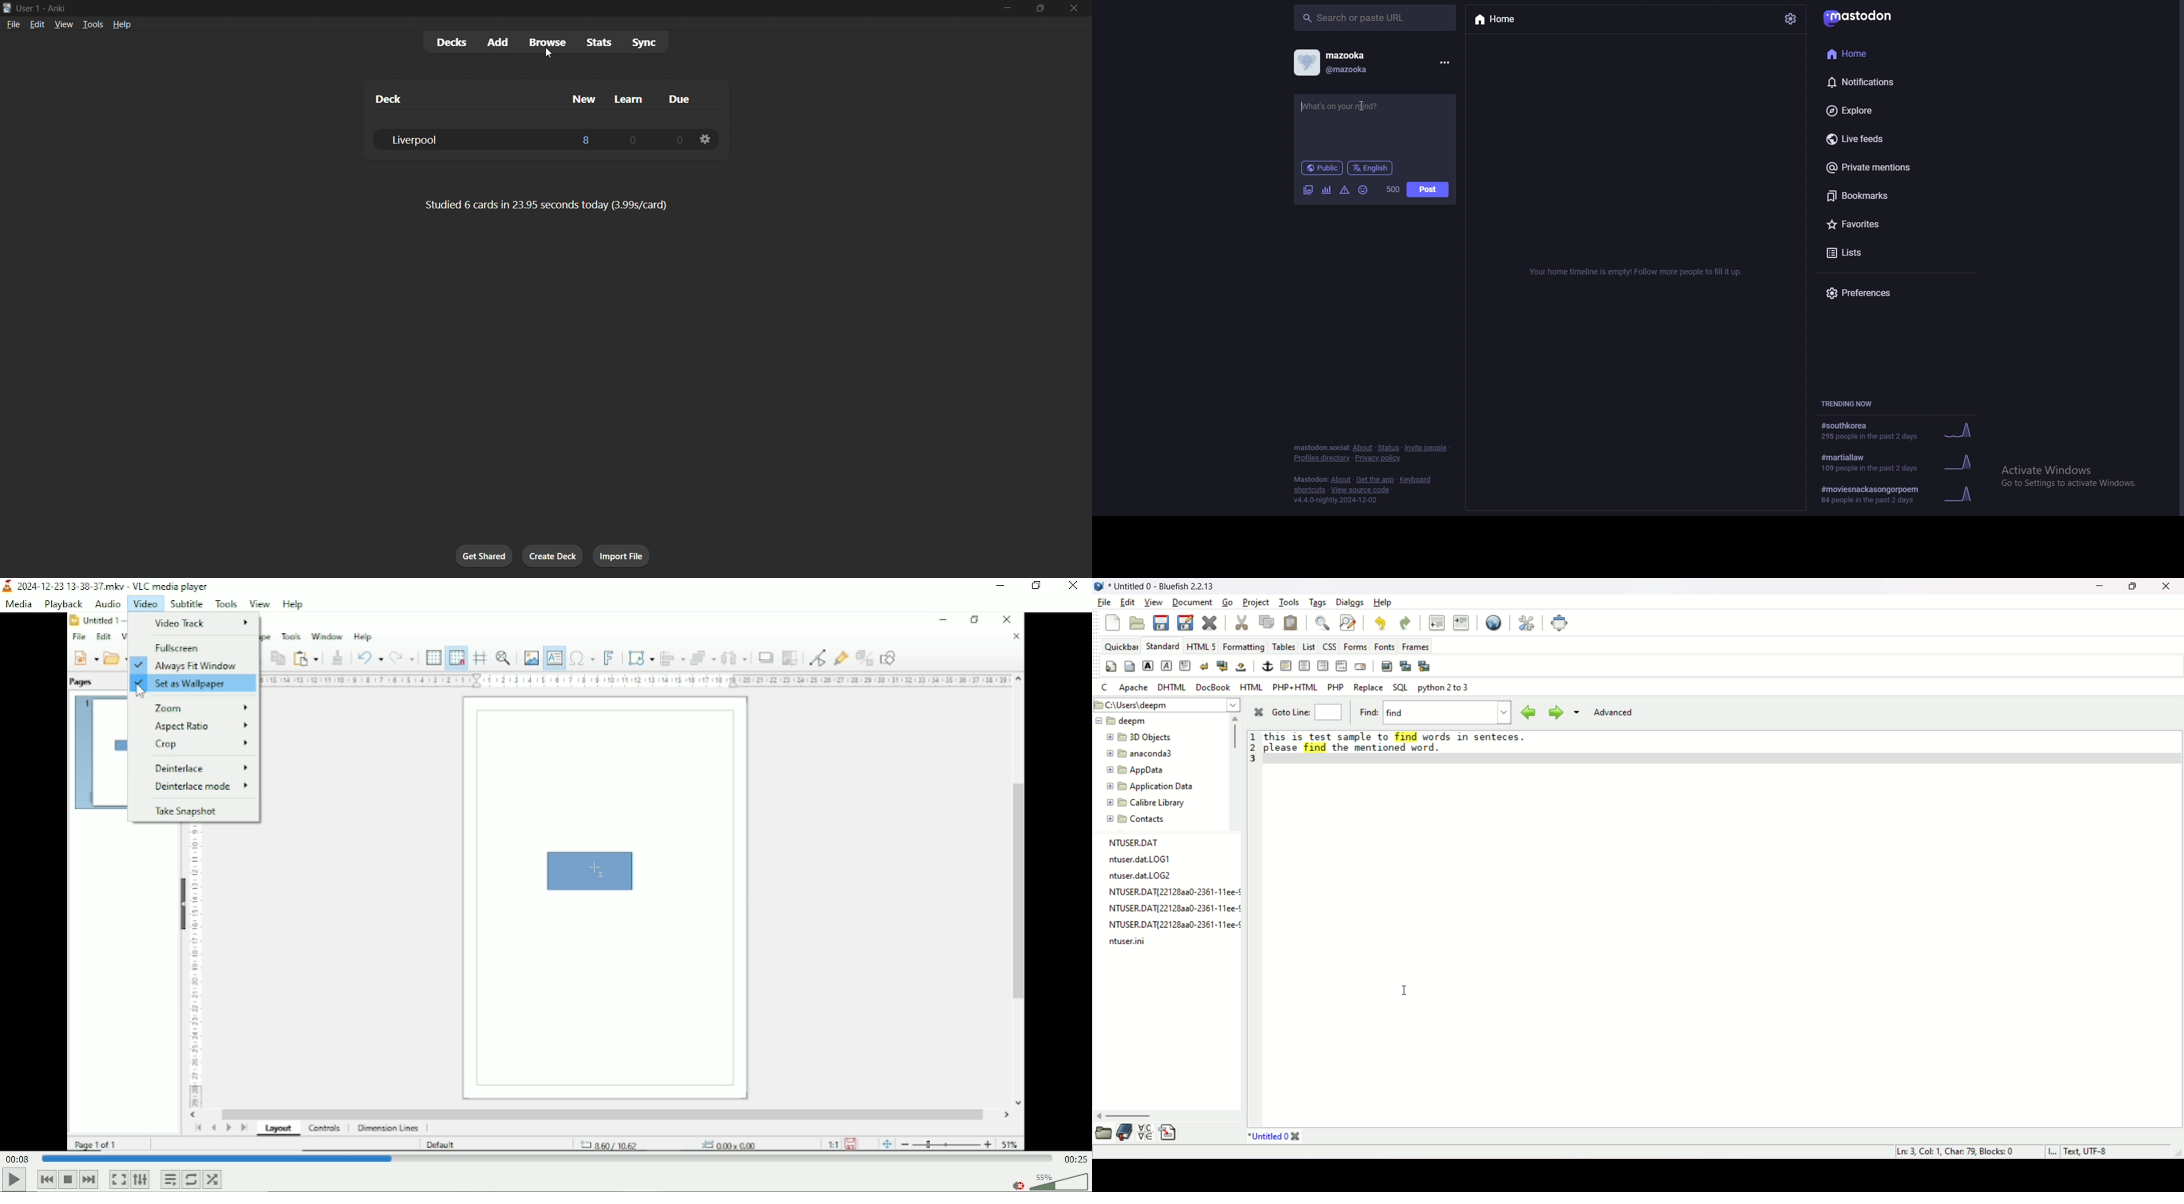 The image size is (2184, 1204). What do you see at coordinates (1075, 10) in the screenshot?
I see `close` at bounding box center [1075, 10].